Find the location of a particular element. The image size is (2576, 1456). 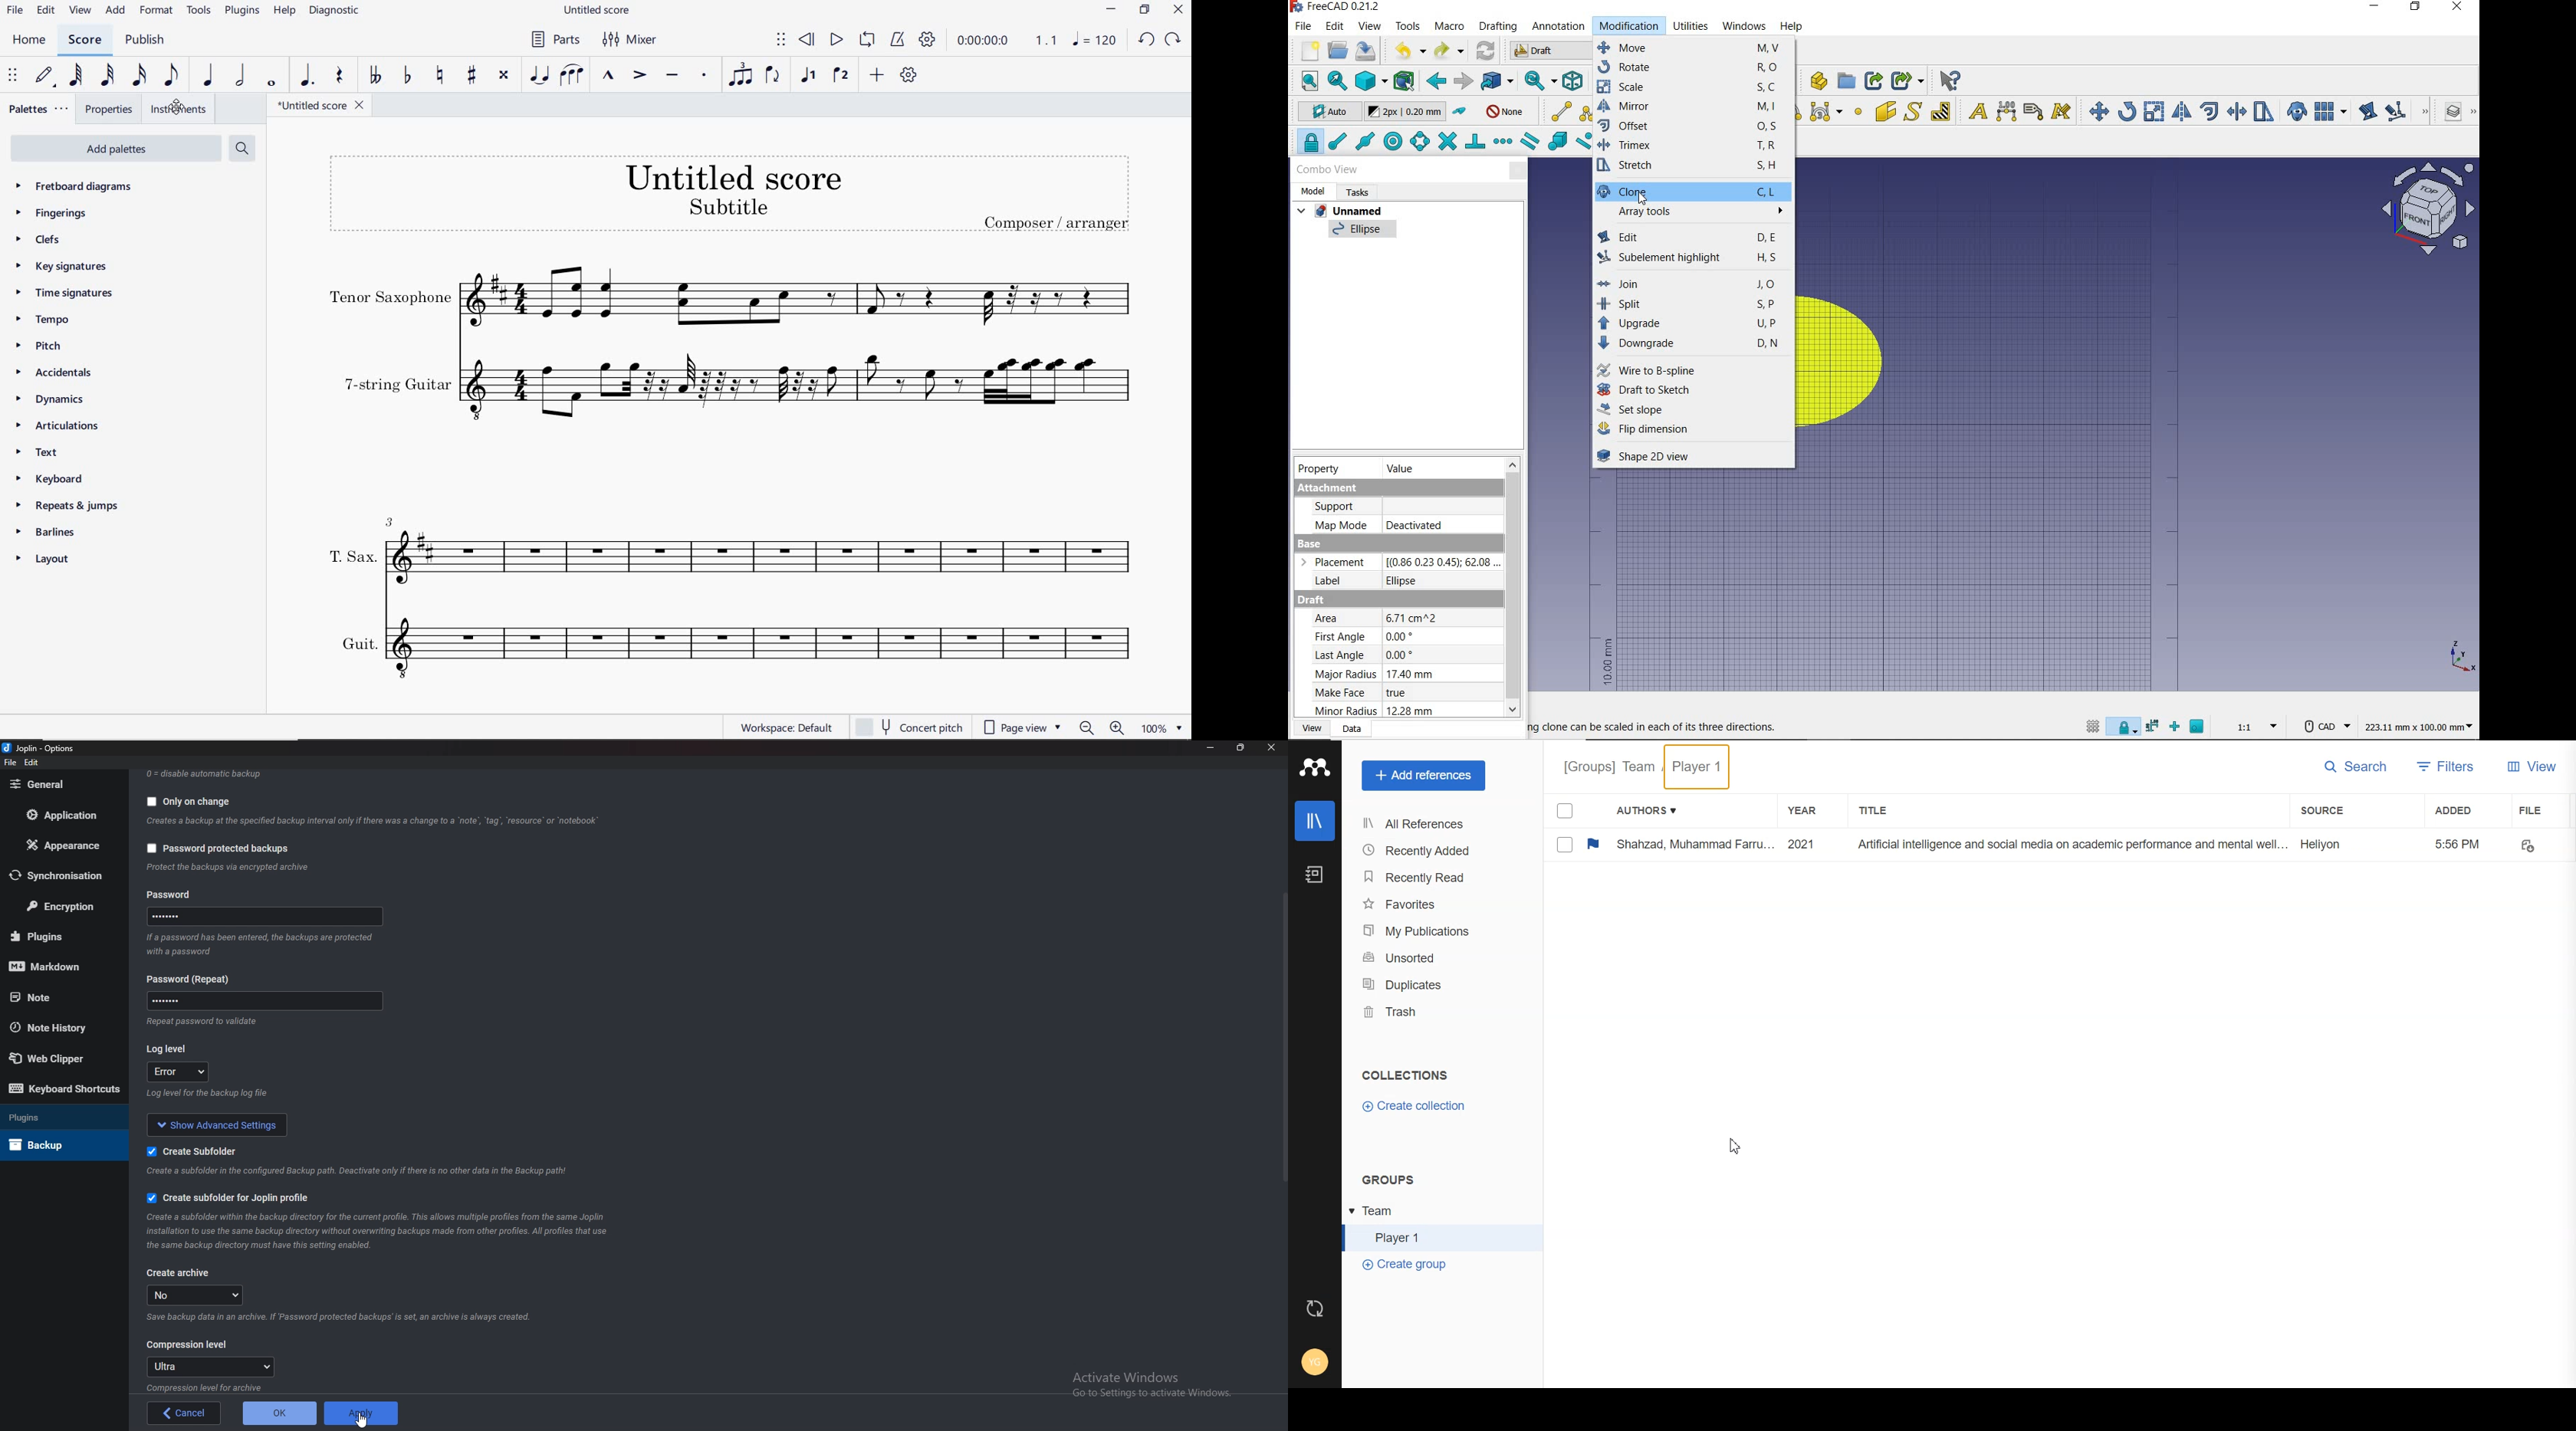

Only on change is located at coordinates (193, 800).